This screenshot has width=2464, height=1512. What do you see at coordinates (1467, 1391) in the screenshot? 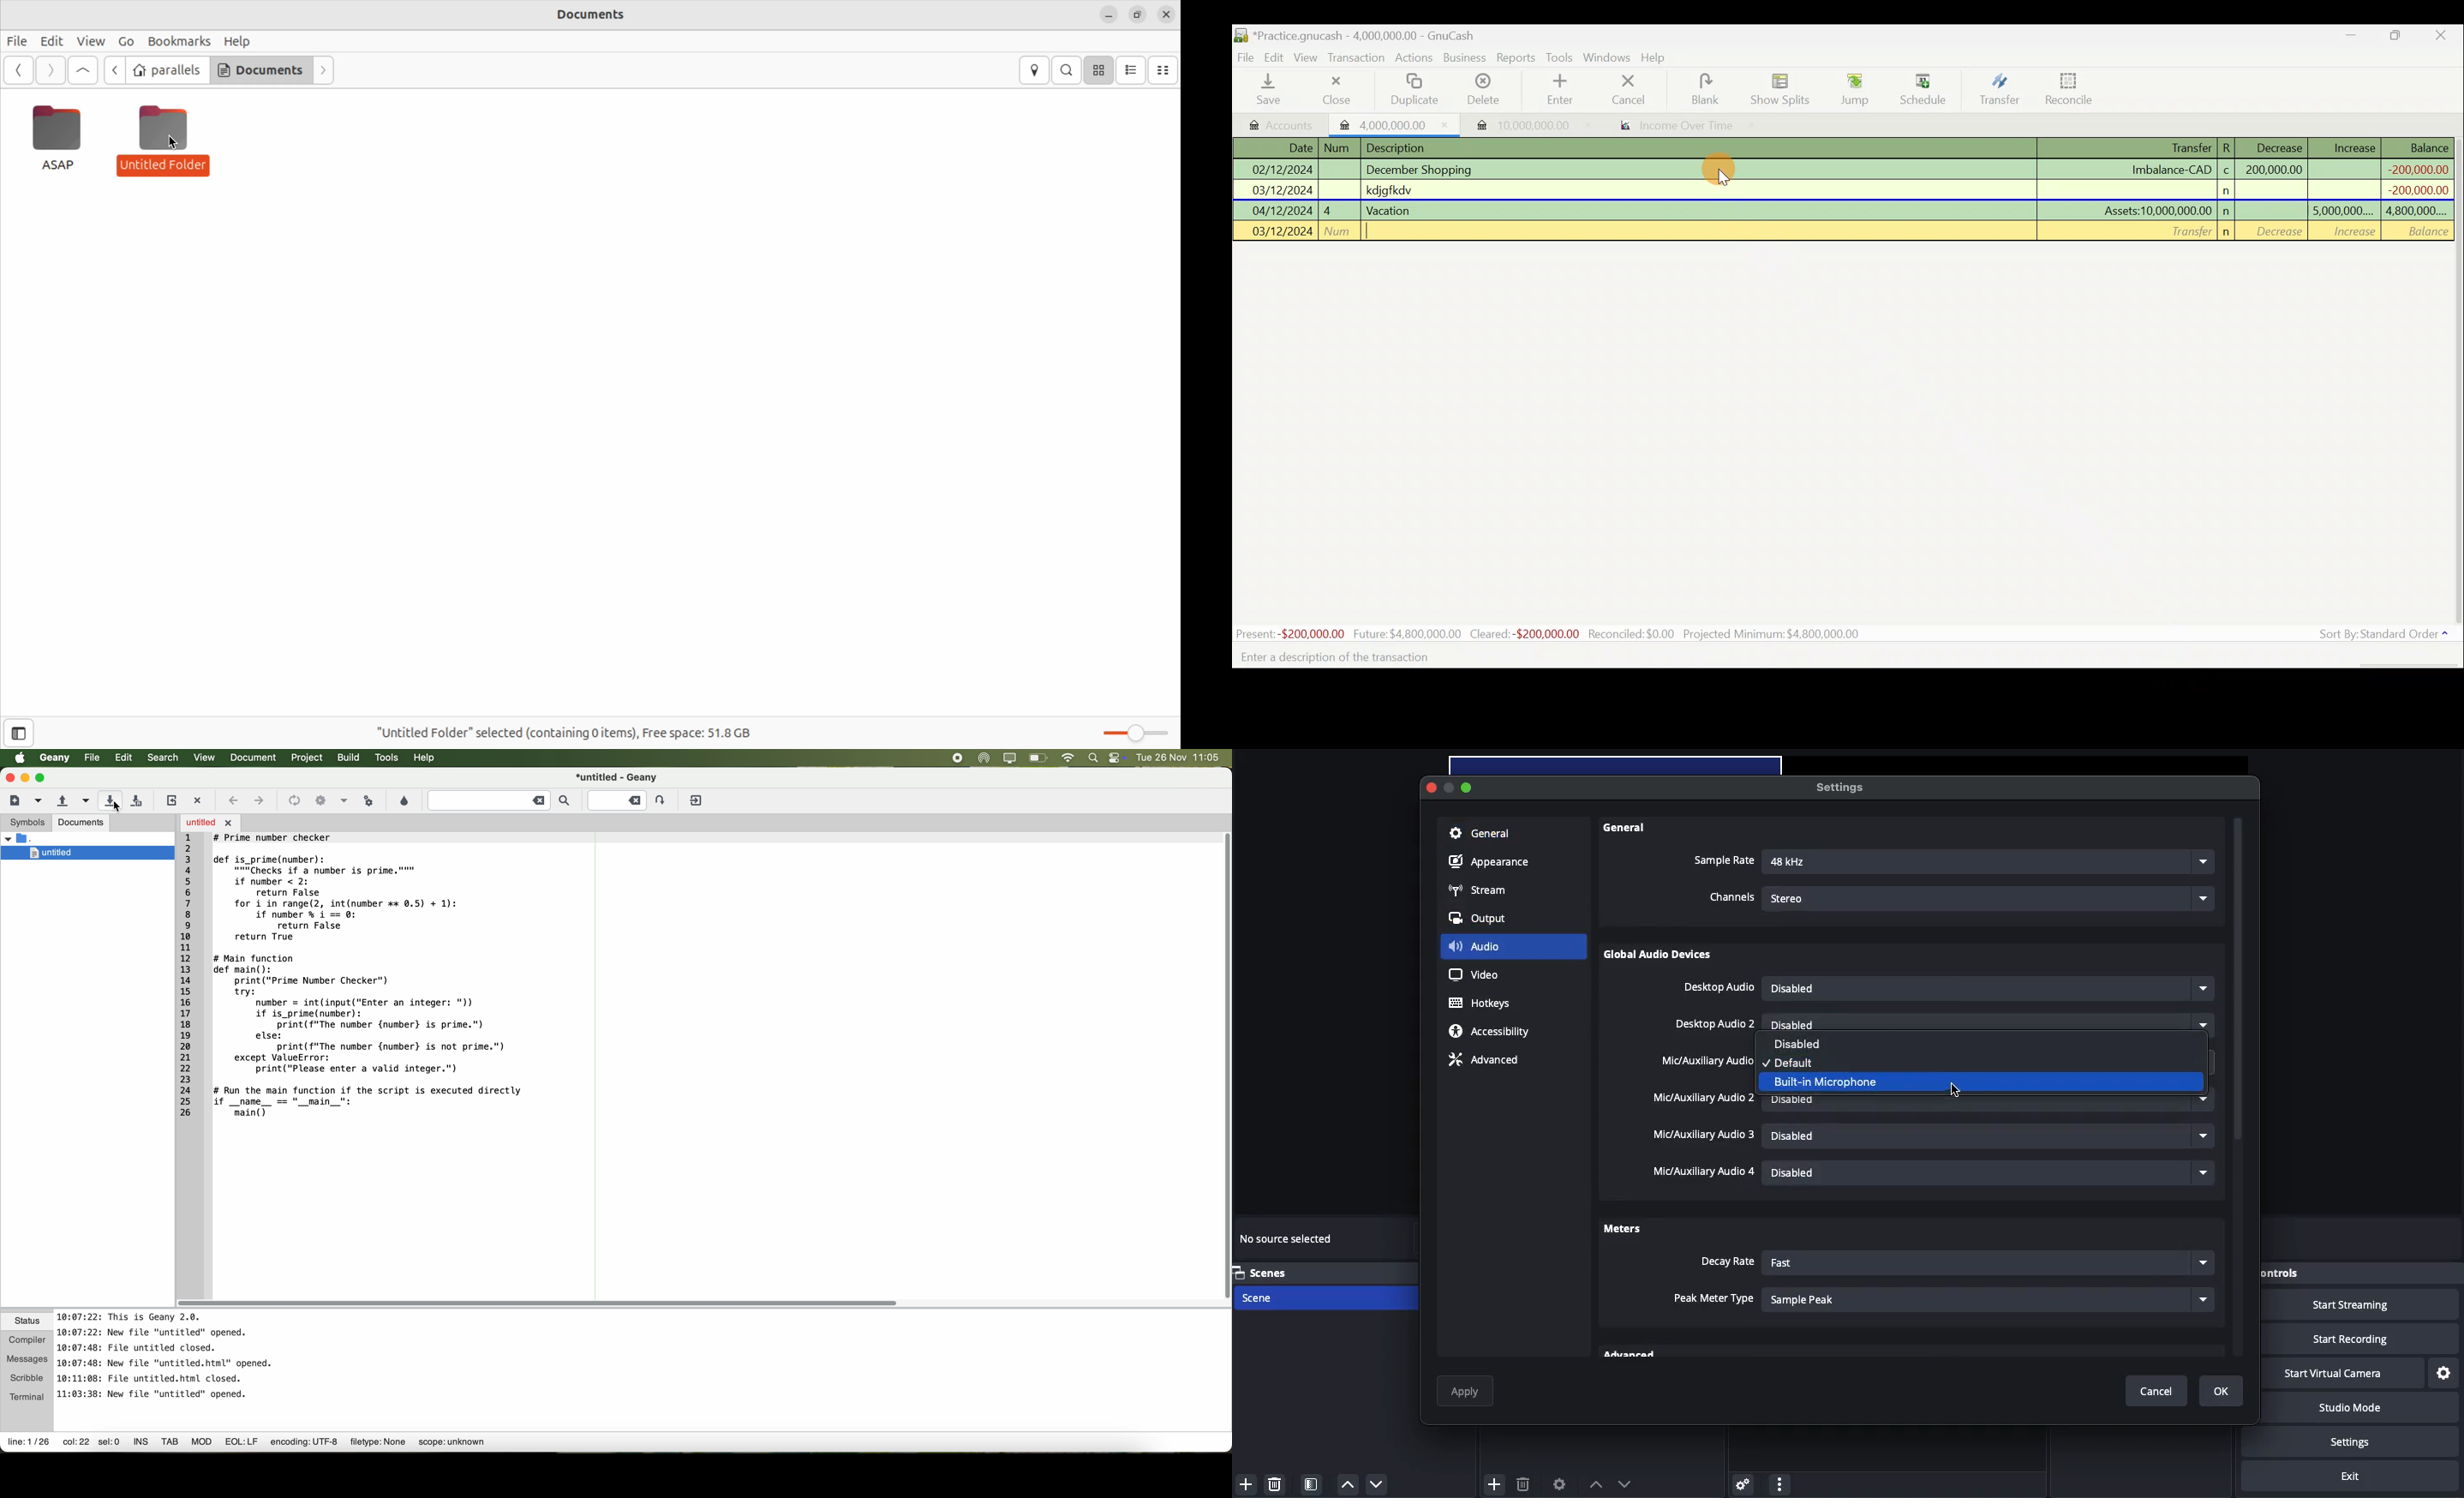
I see `Apply` at bounding box center [1467, 1391].